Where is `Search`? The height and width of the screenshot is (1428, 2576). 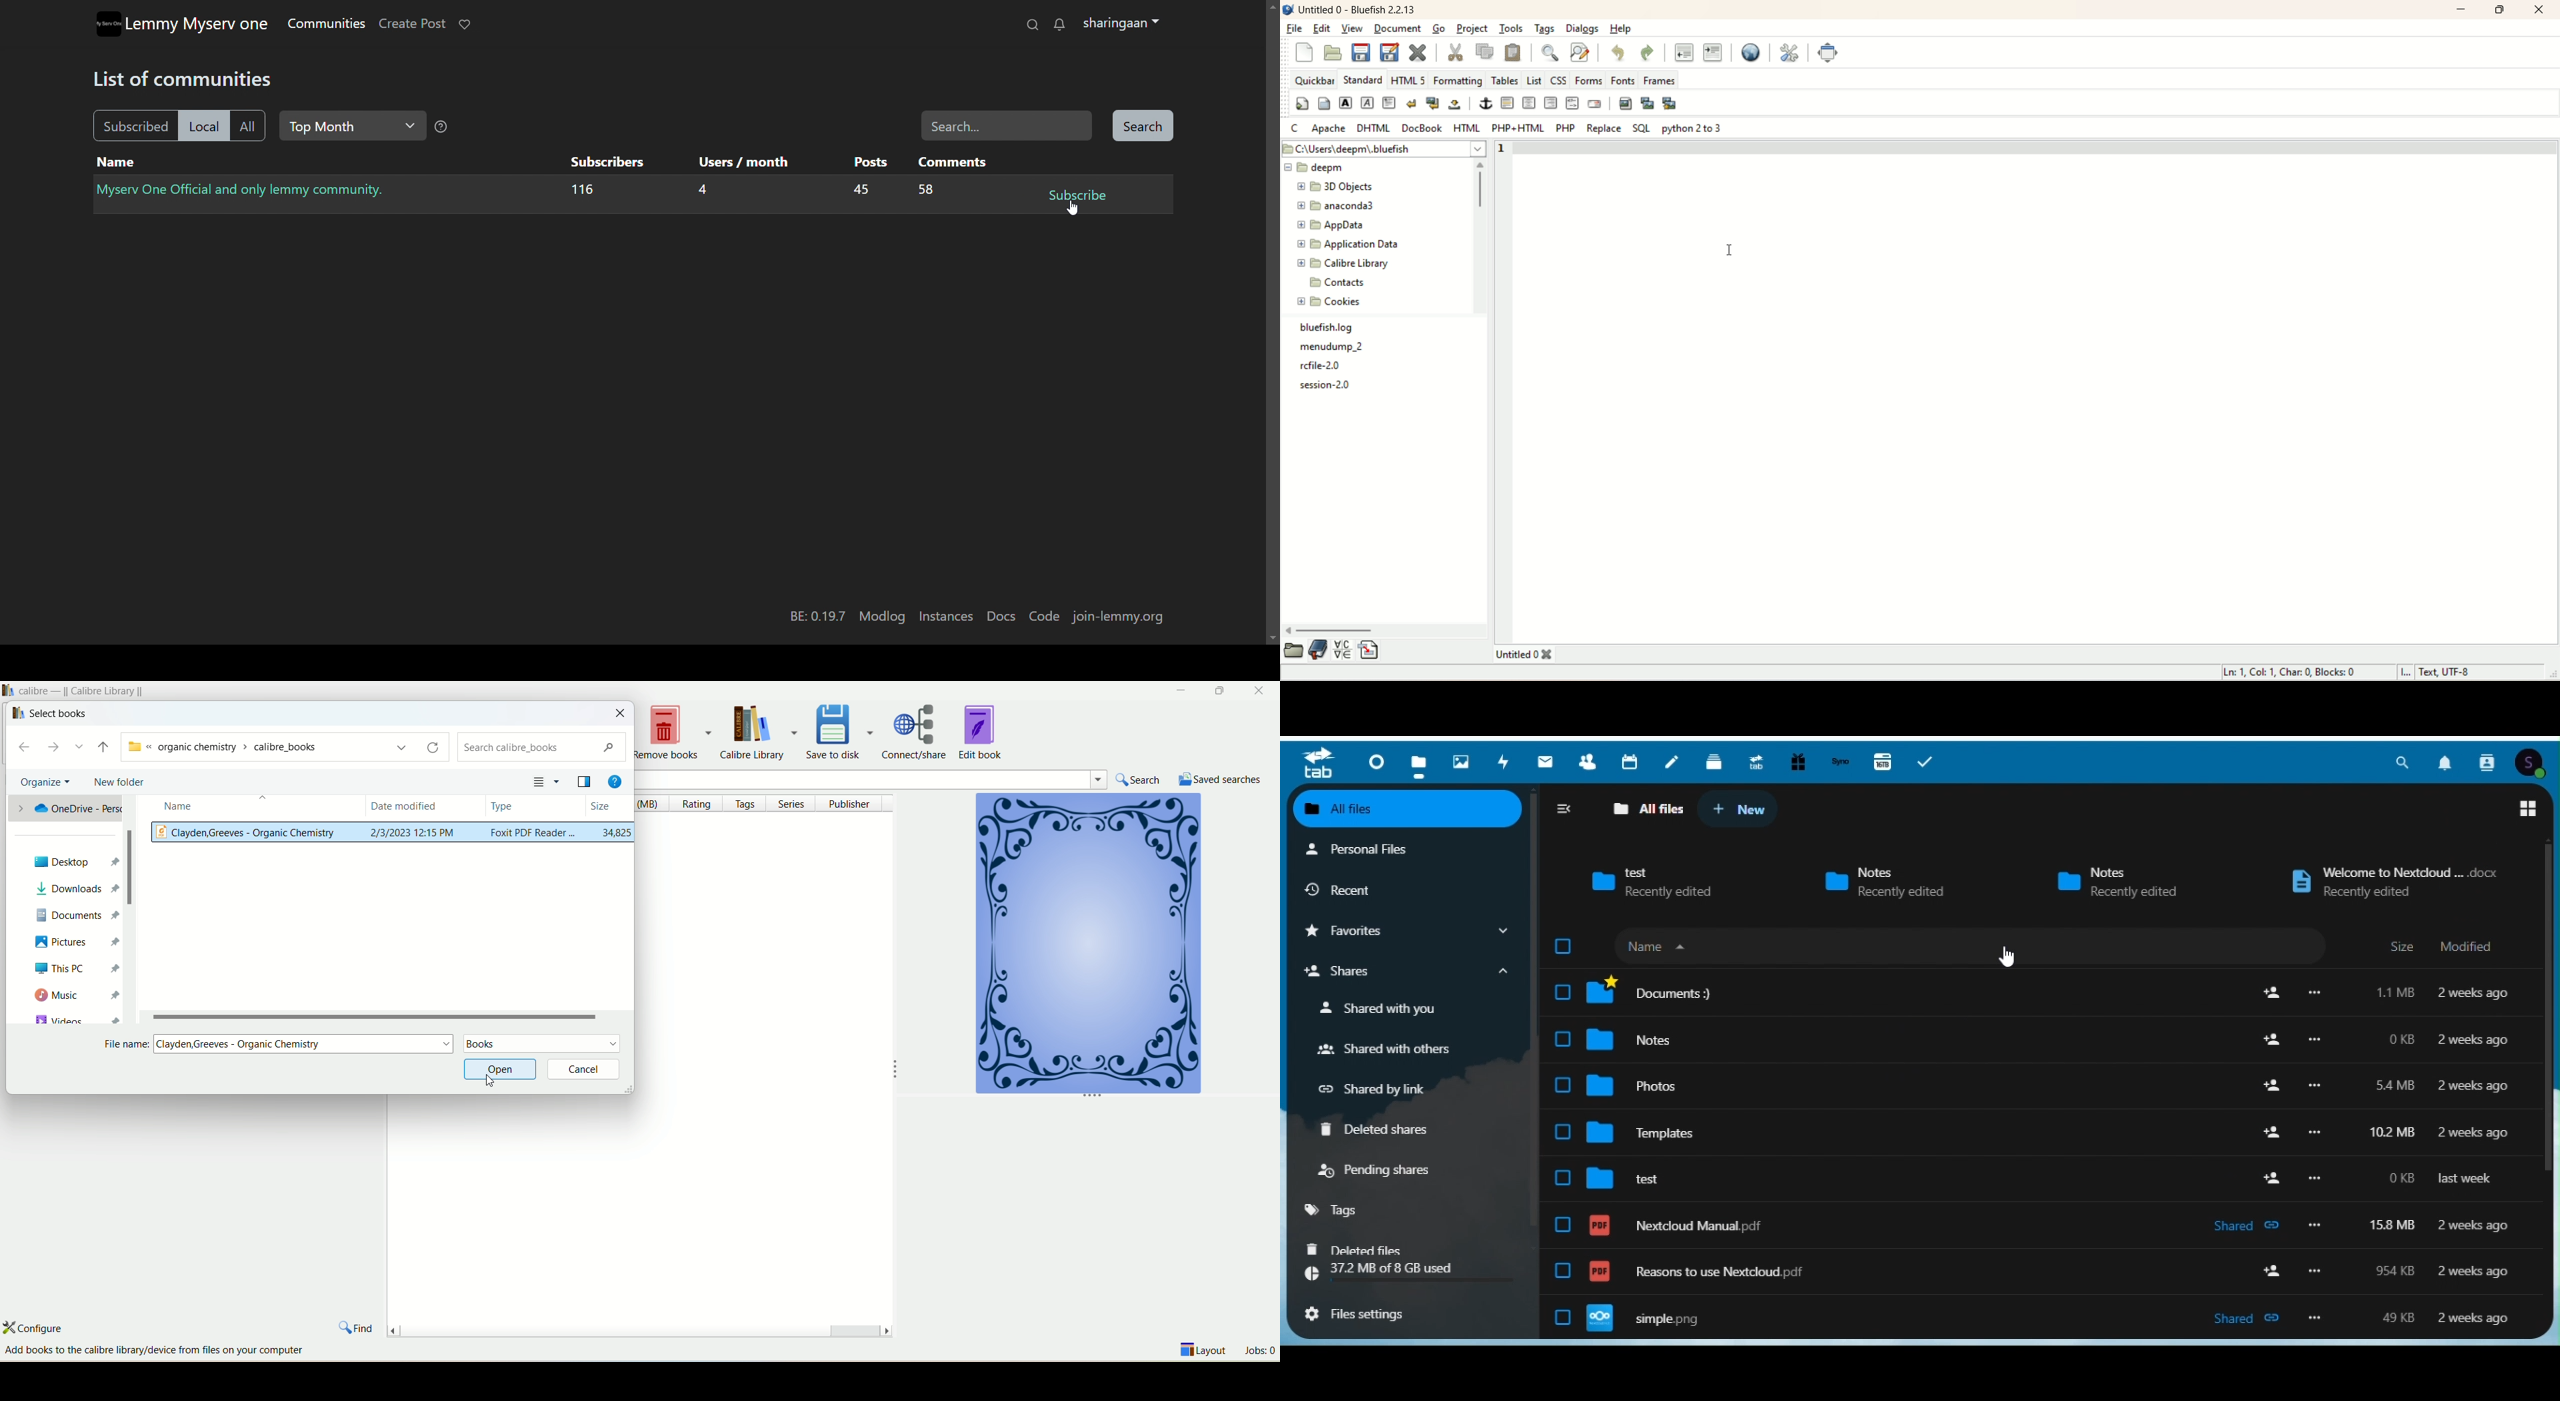 Search is located at coordinates (2406, 760).